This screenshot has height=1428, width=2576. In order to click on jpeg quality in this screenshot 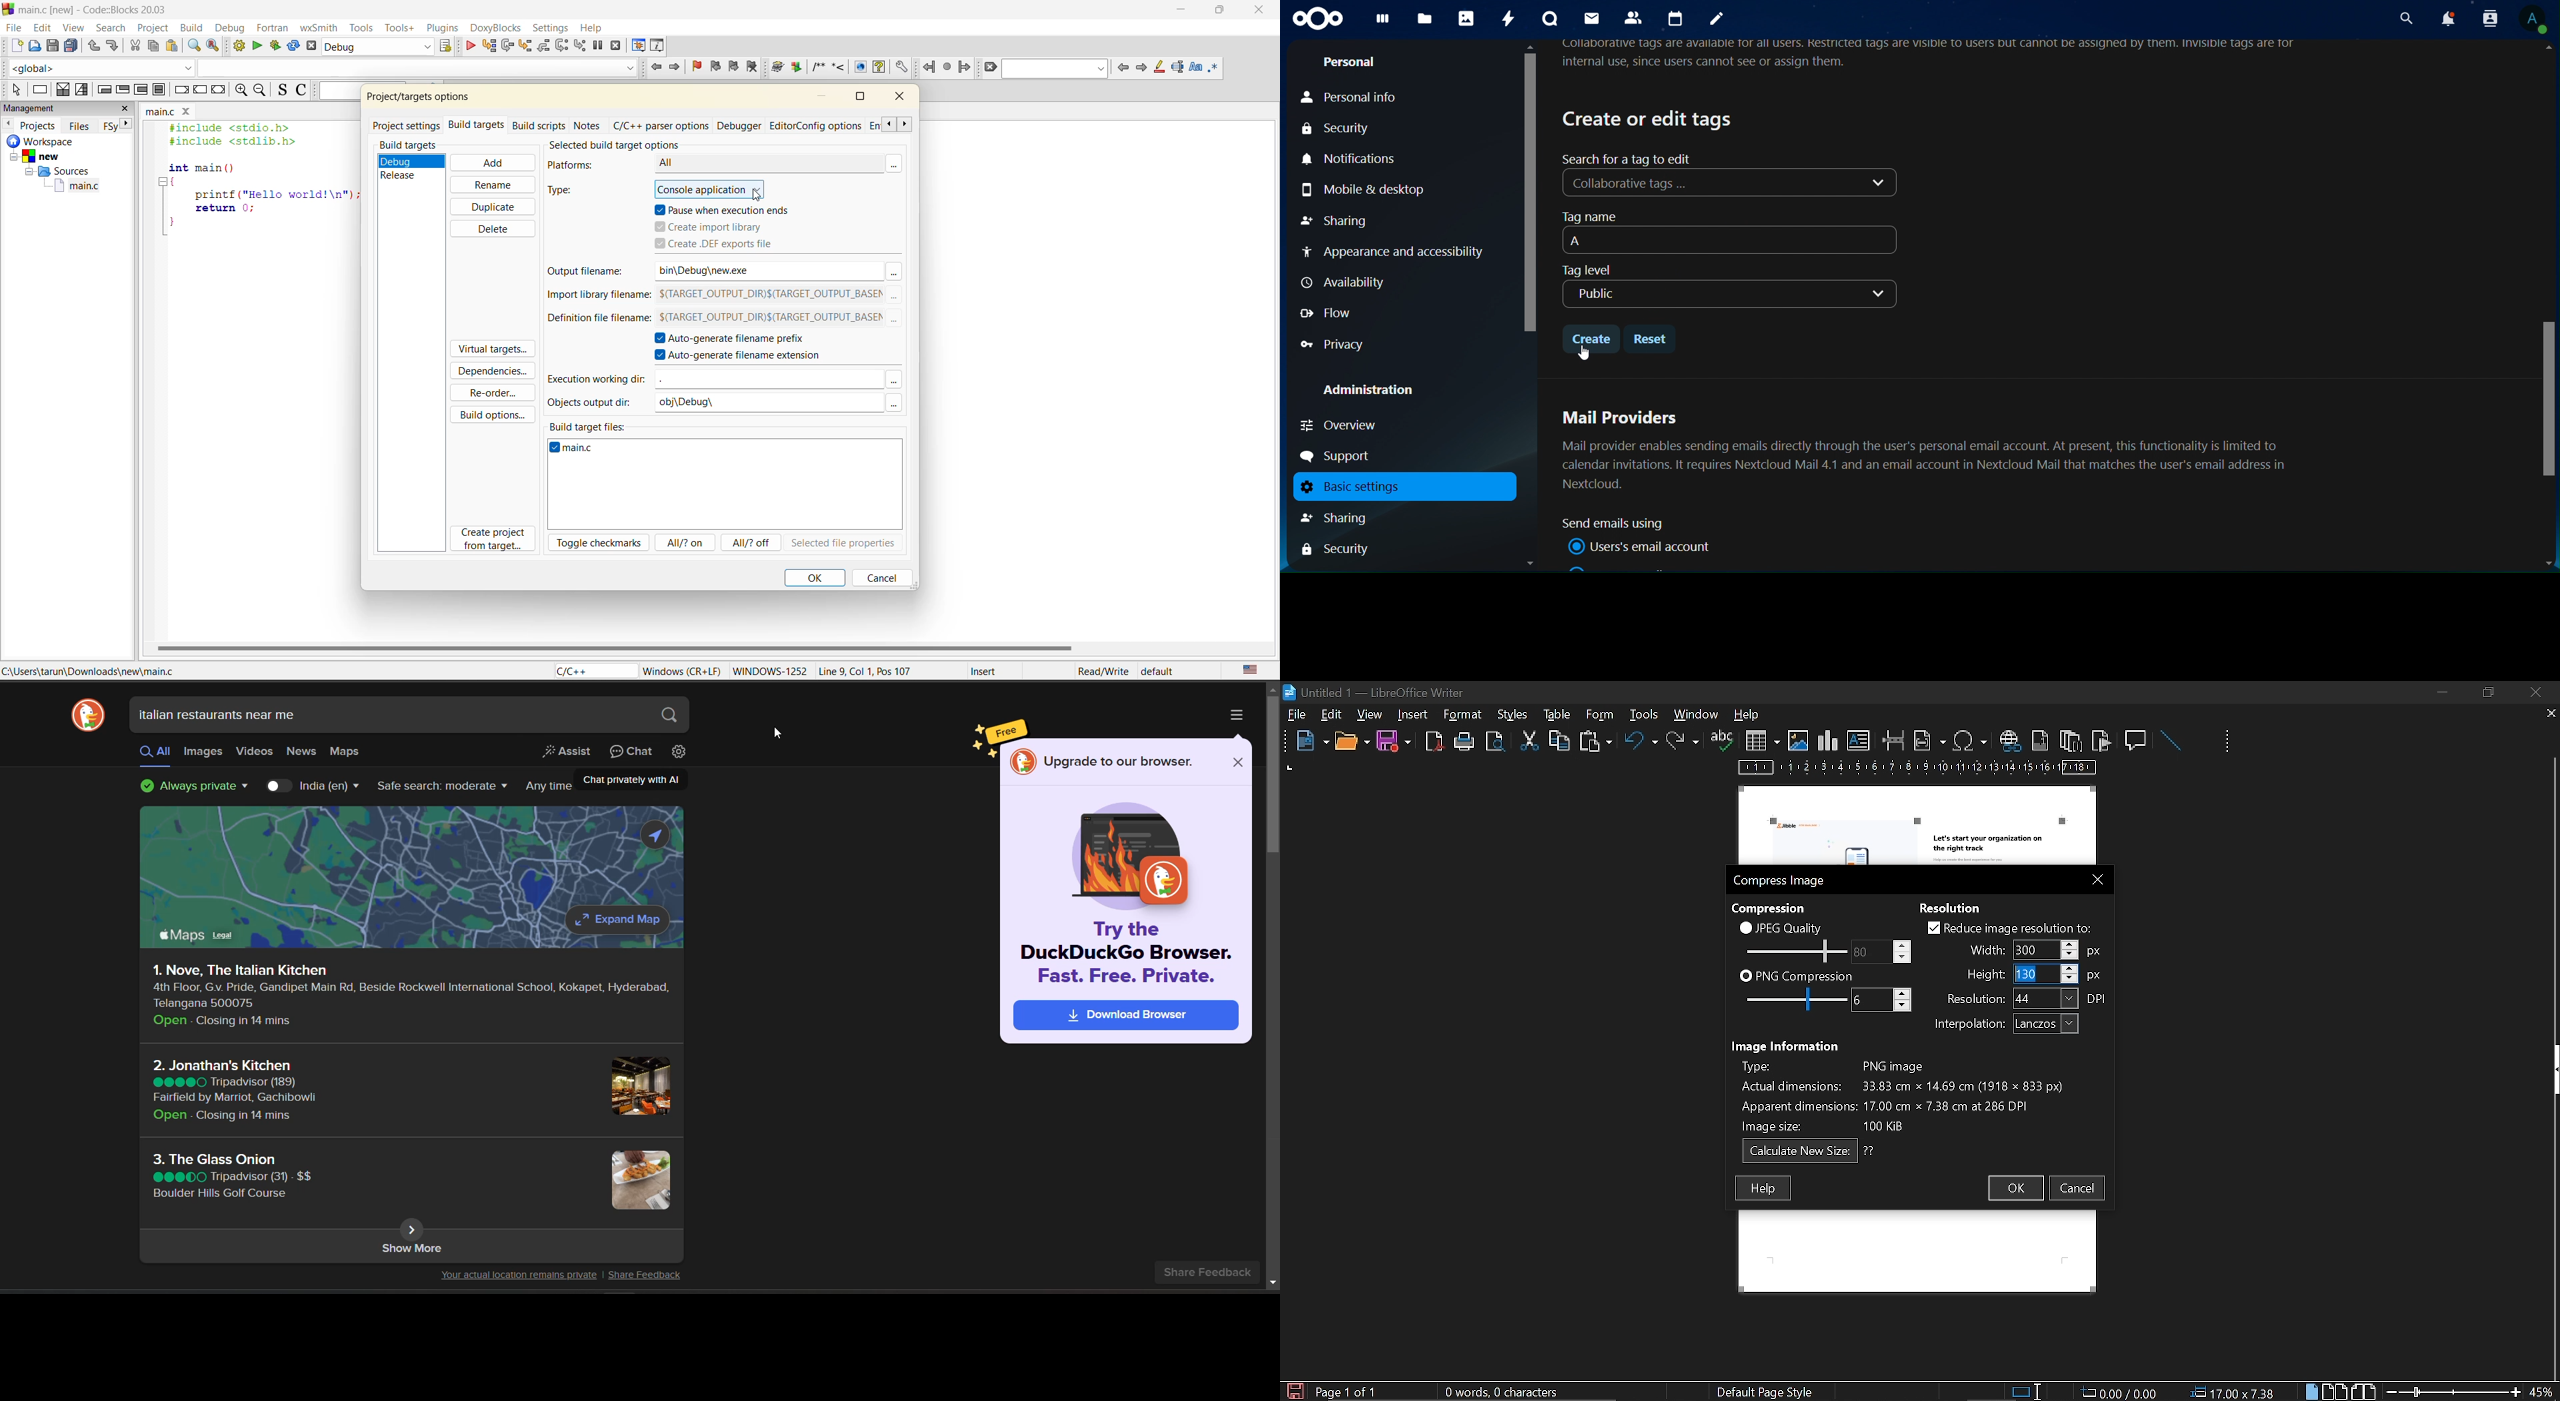, I will do `click(1782, 927)`.